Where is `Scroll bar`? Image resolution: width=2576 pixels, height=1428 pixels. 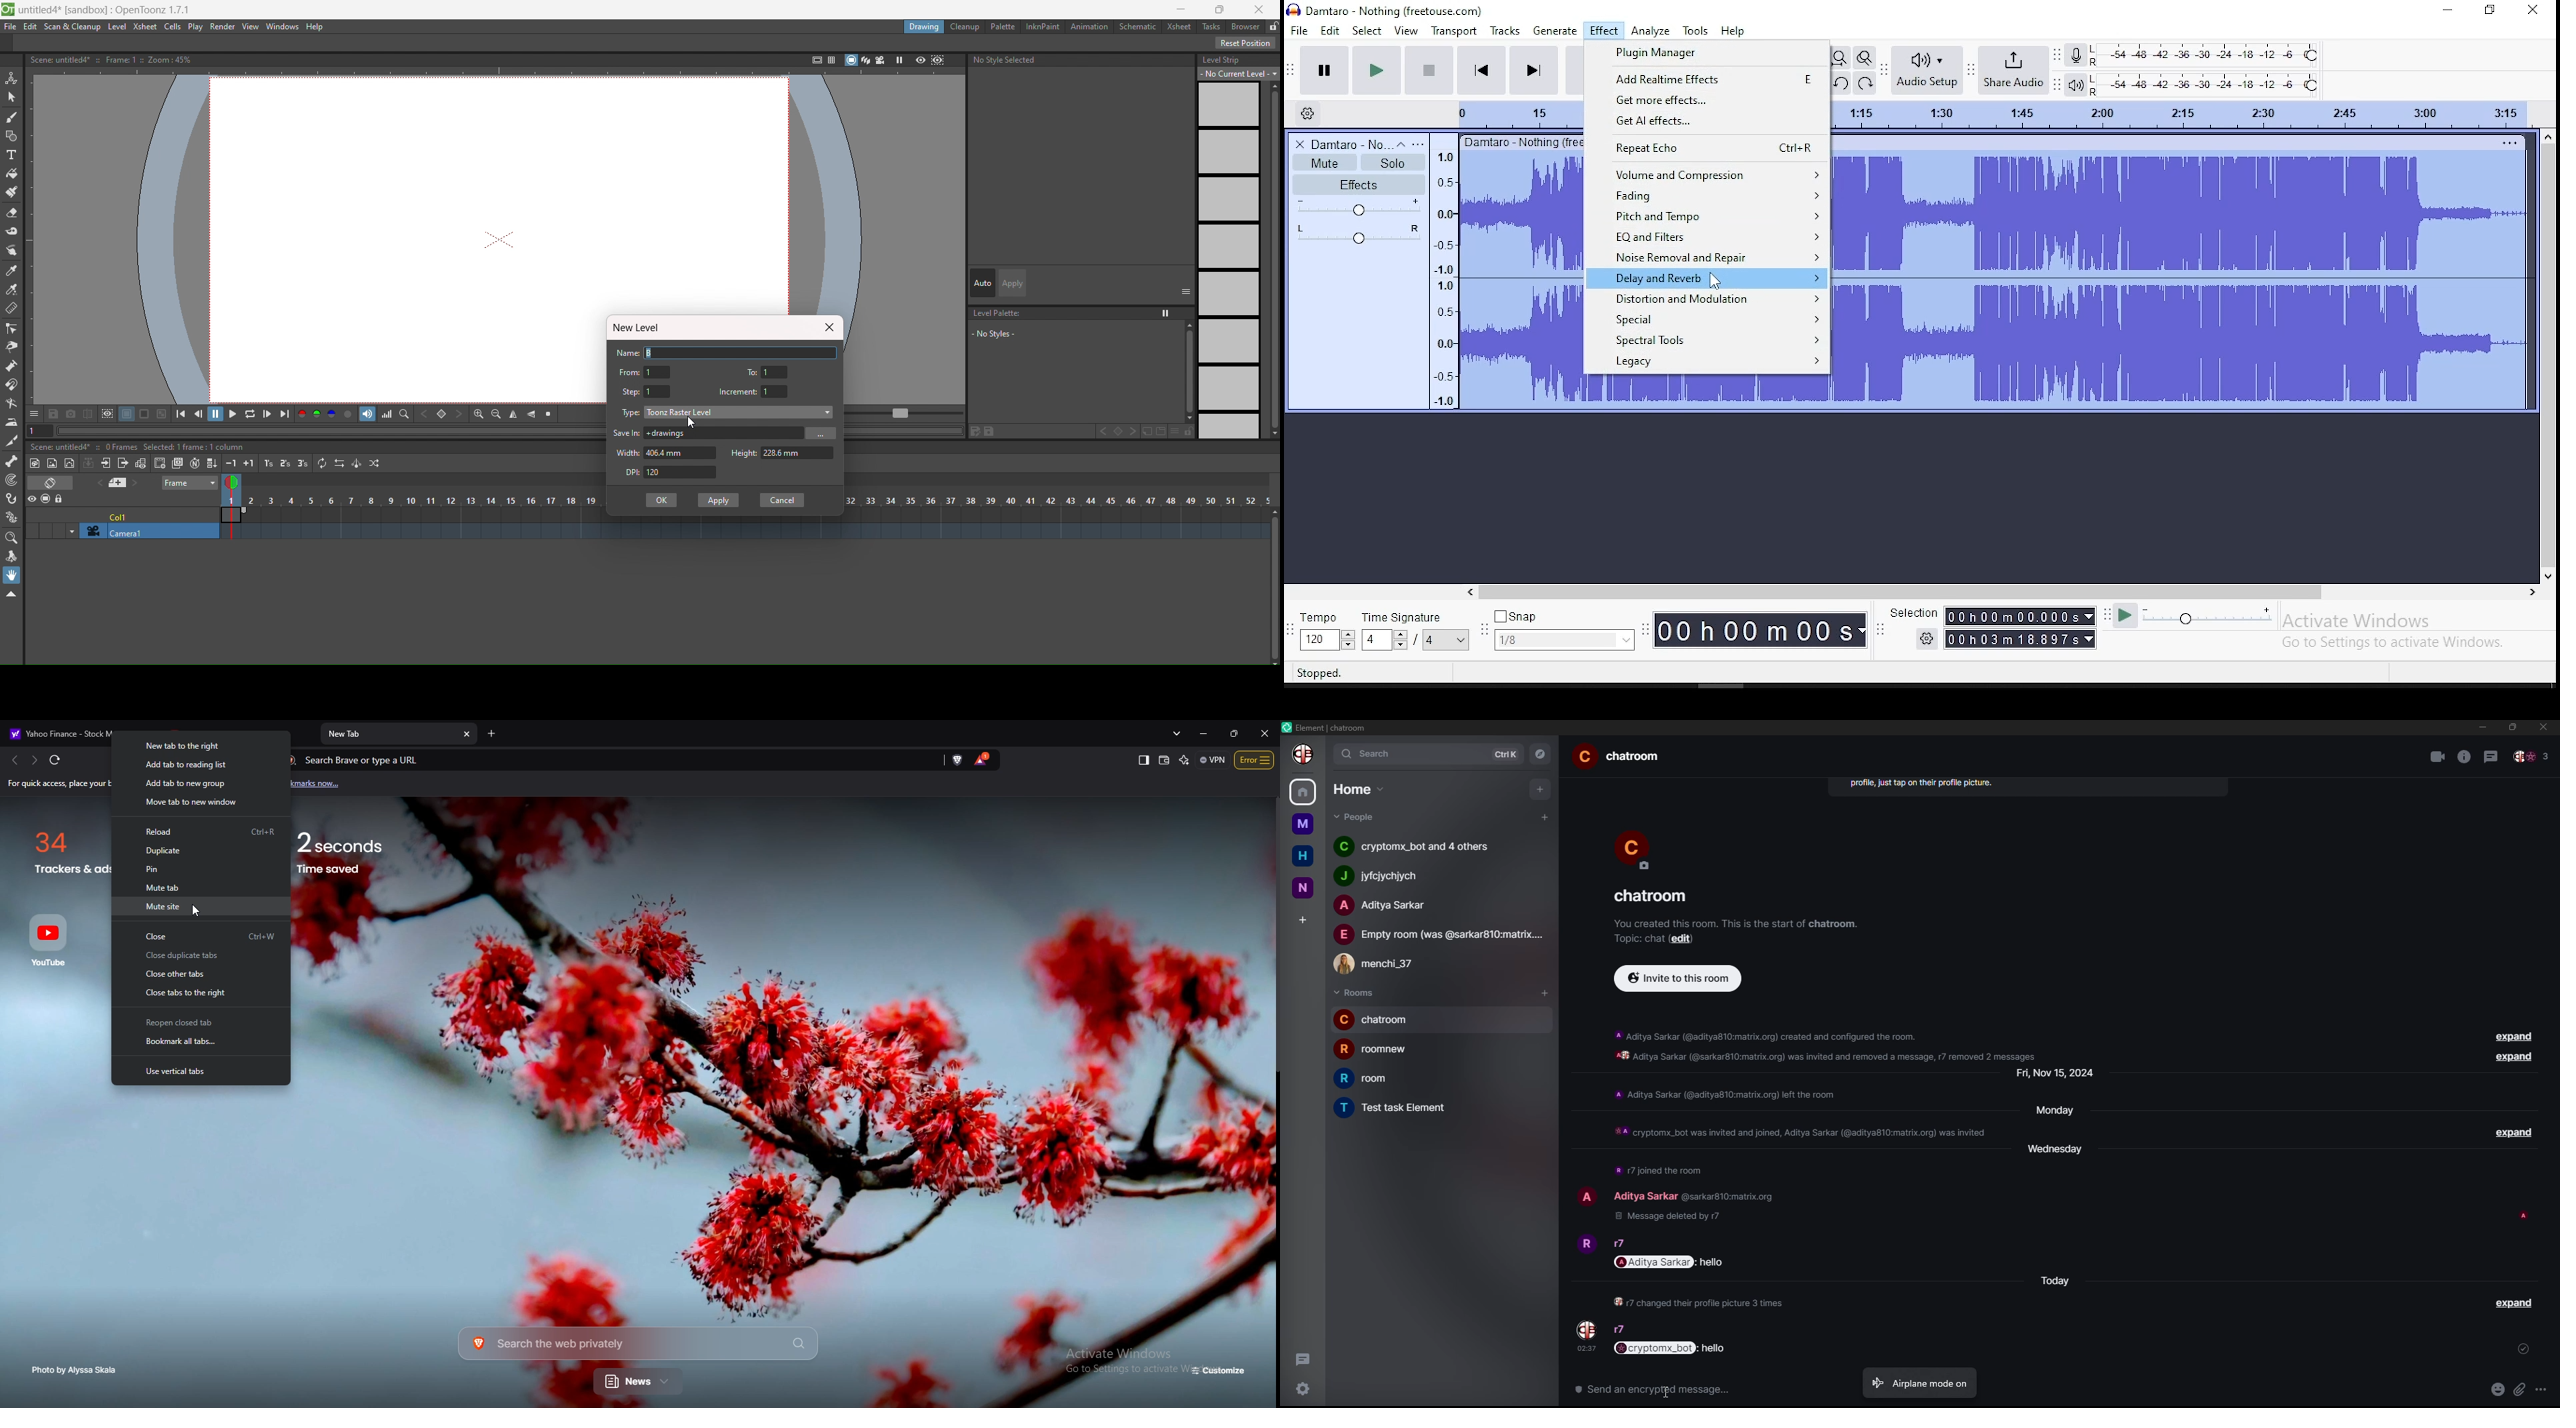
Scroll bar is located at coordinates (1272, 587).